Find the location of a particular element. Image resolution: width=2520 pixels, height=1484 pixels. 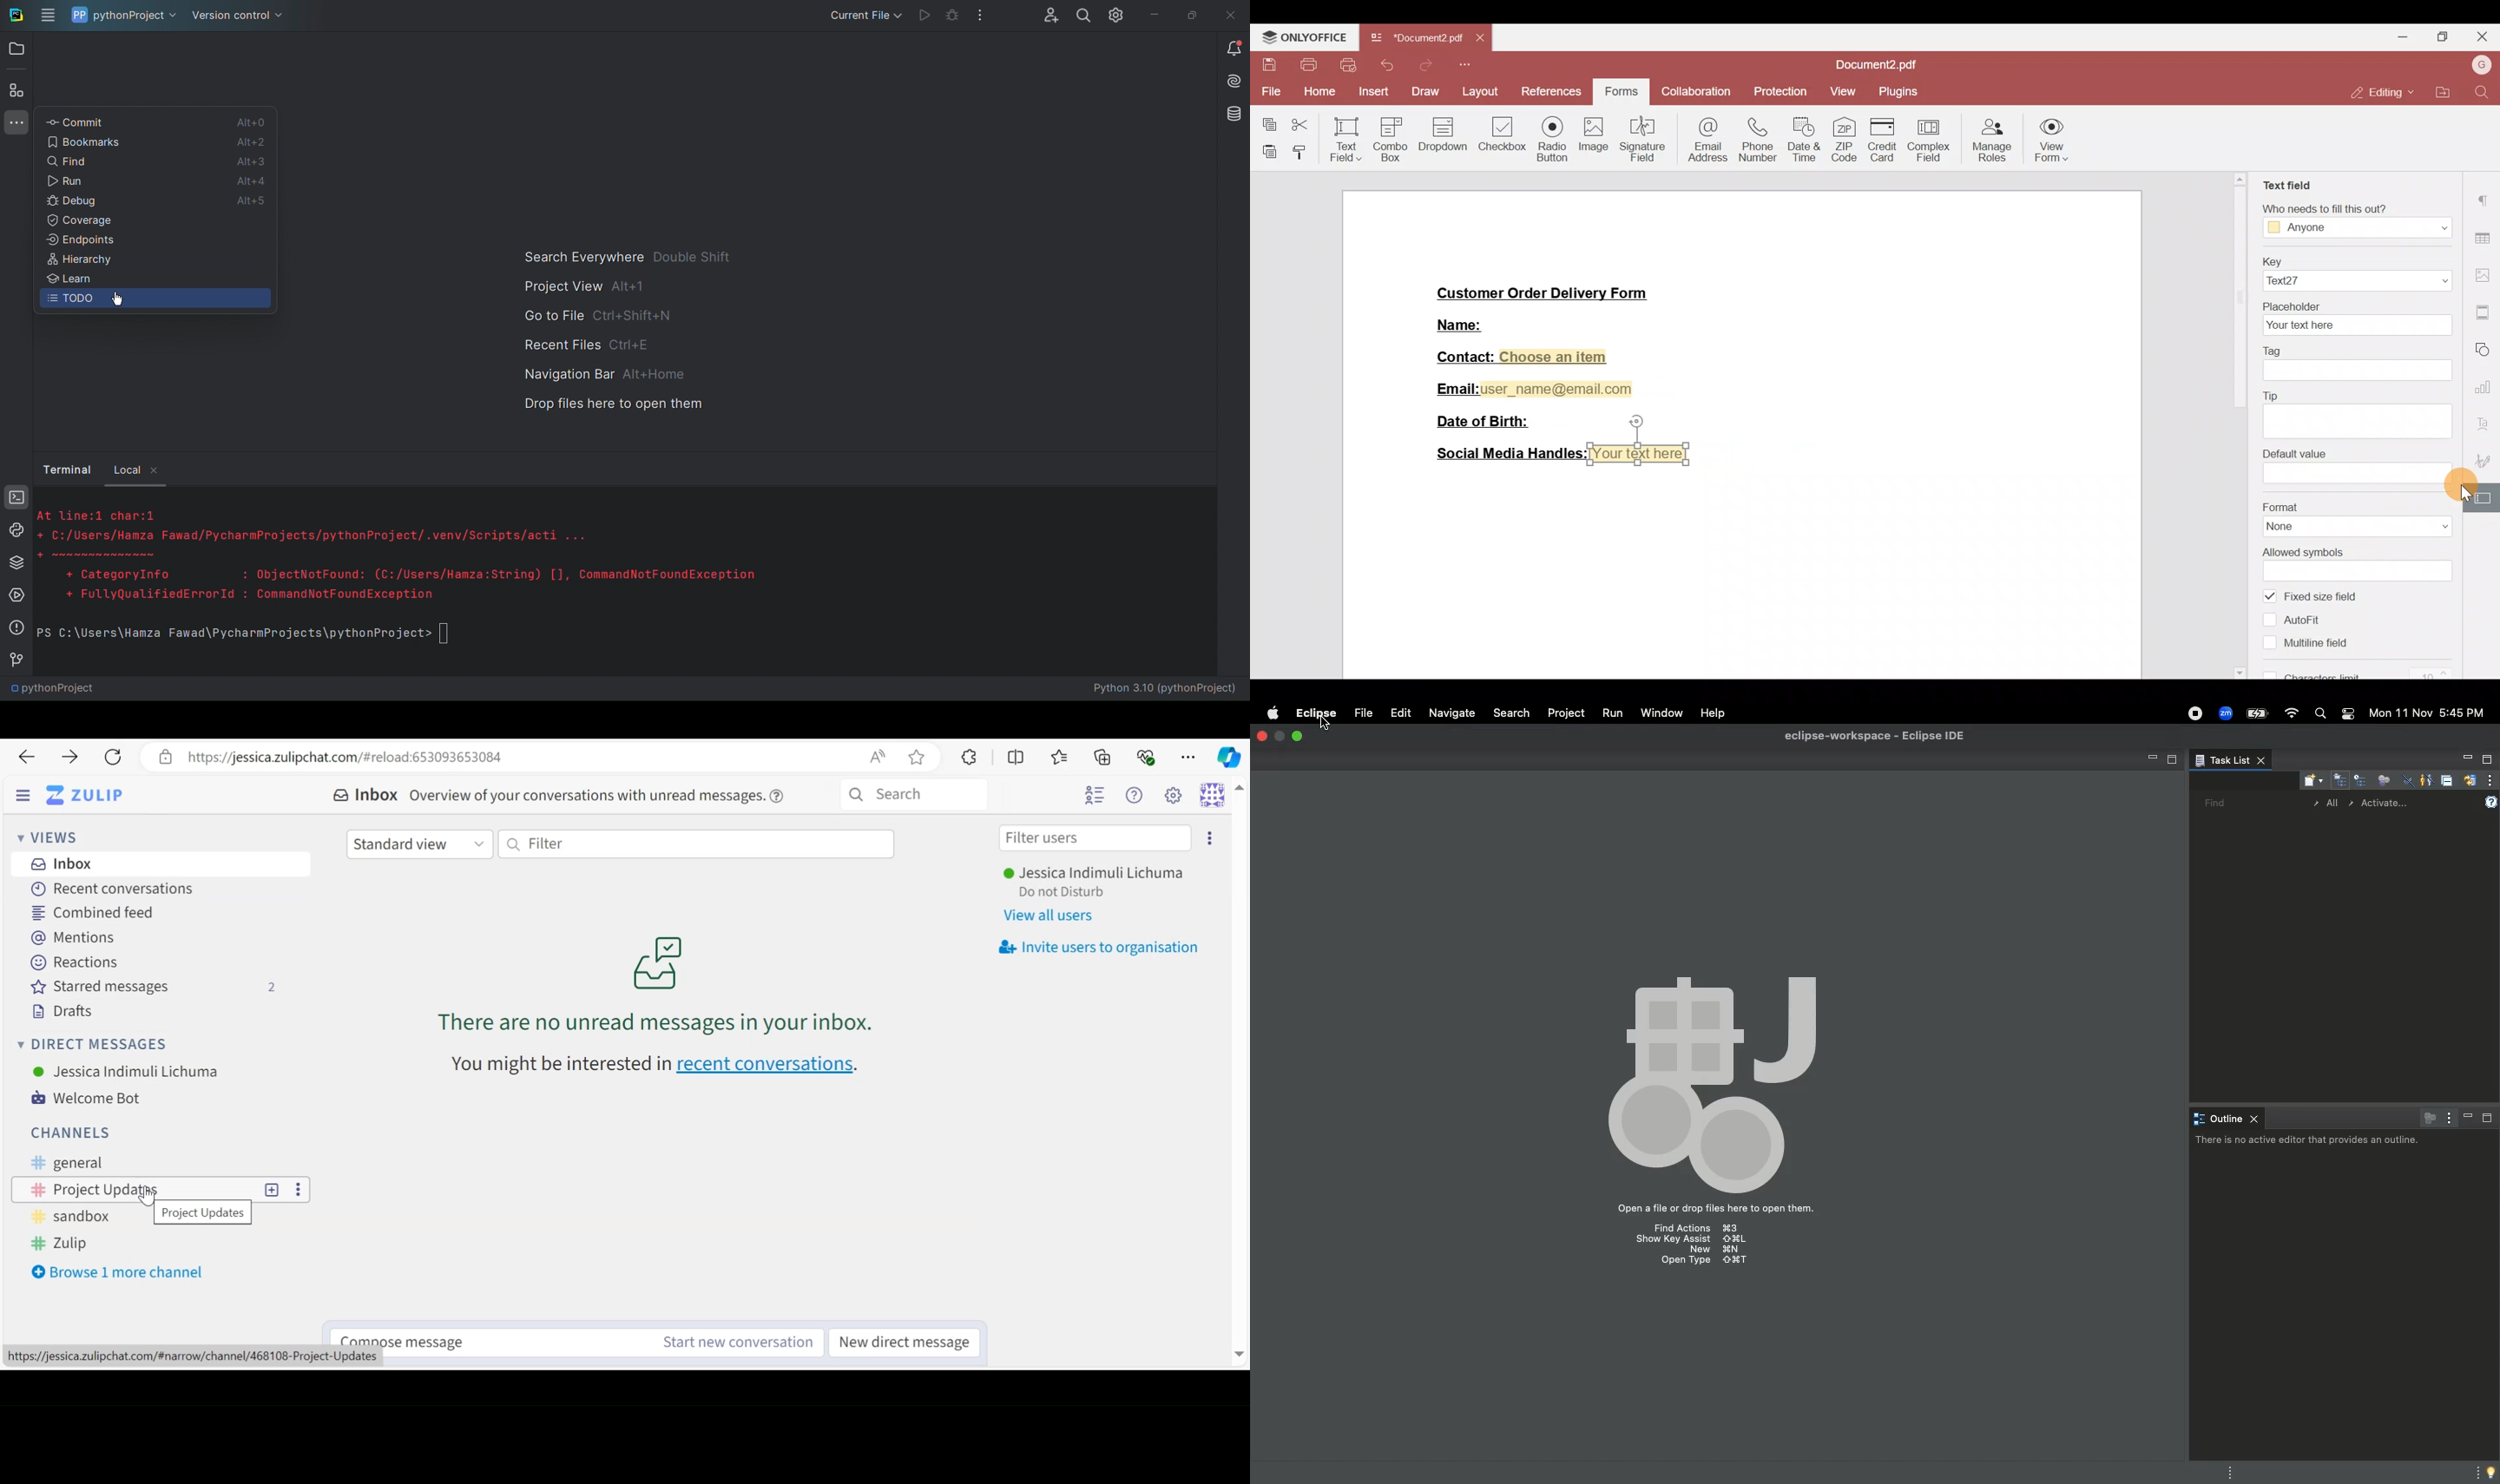

Form settings is located at coordinates (2484, 497).